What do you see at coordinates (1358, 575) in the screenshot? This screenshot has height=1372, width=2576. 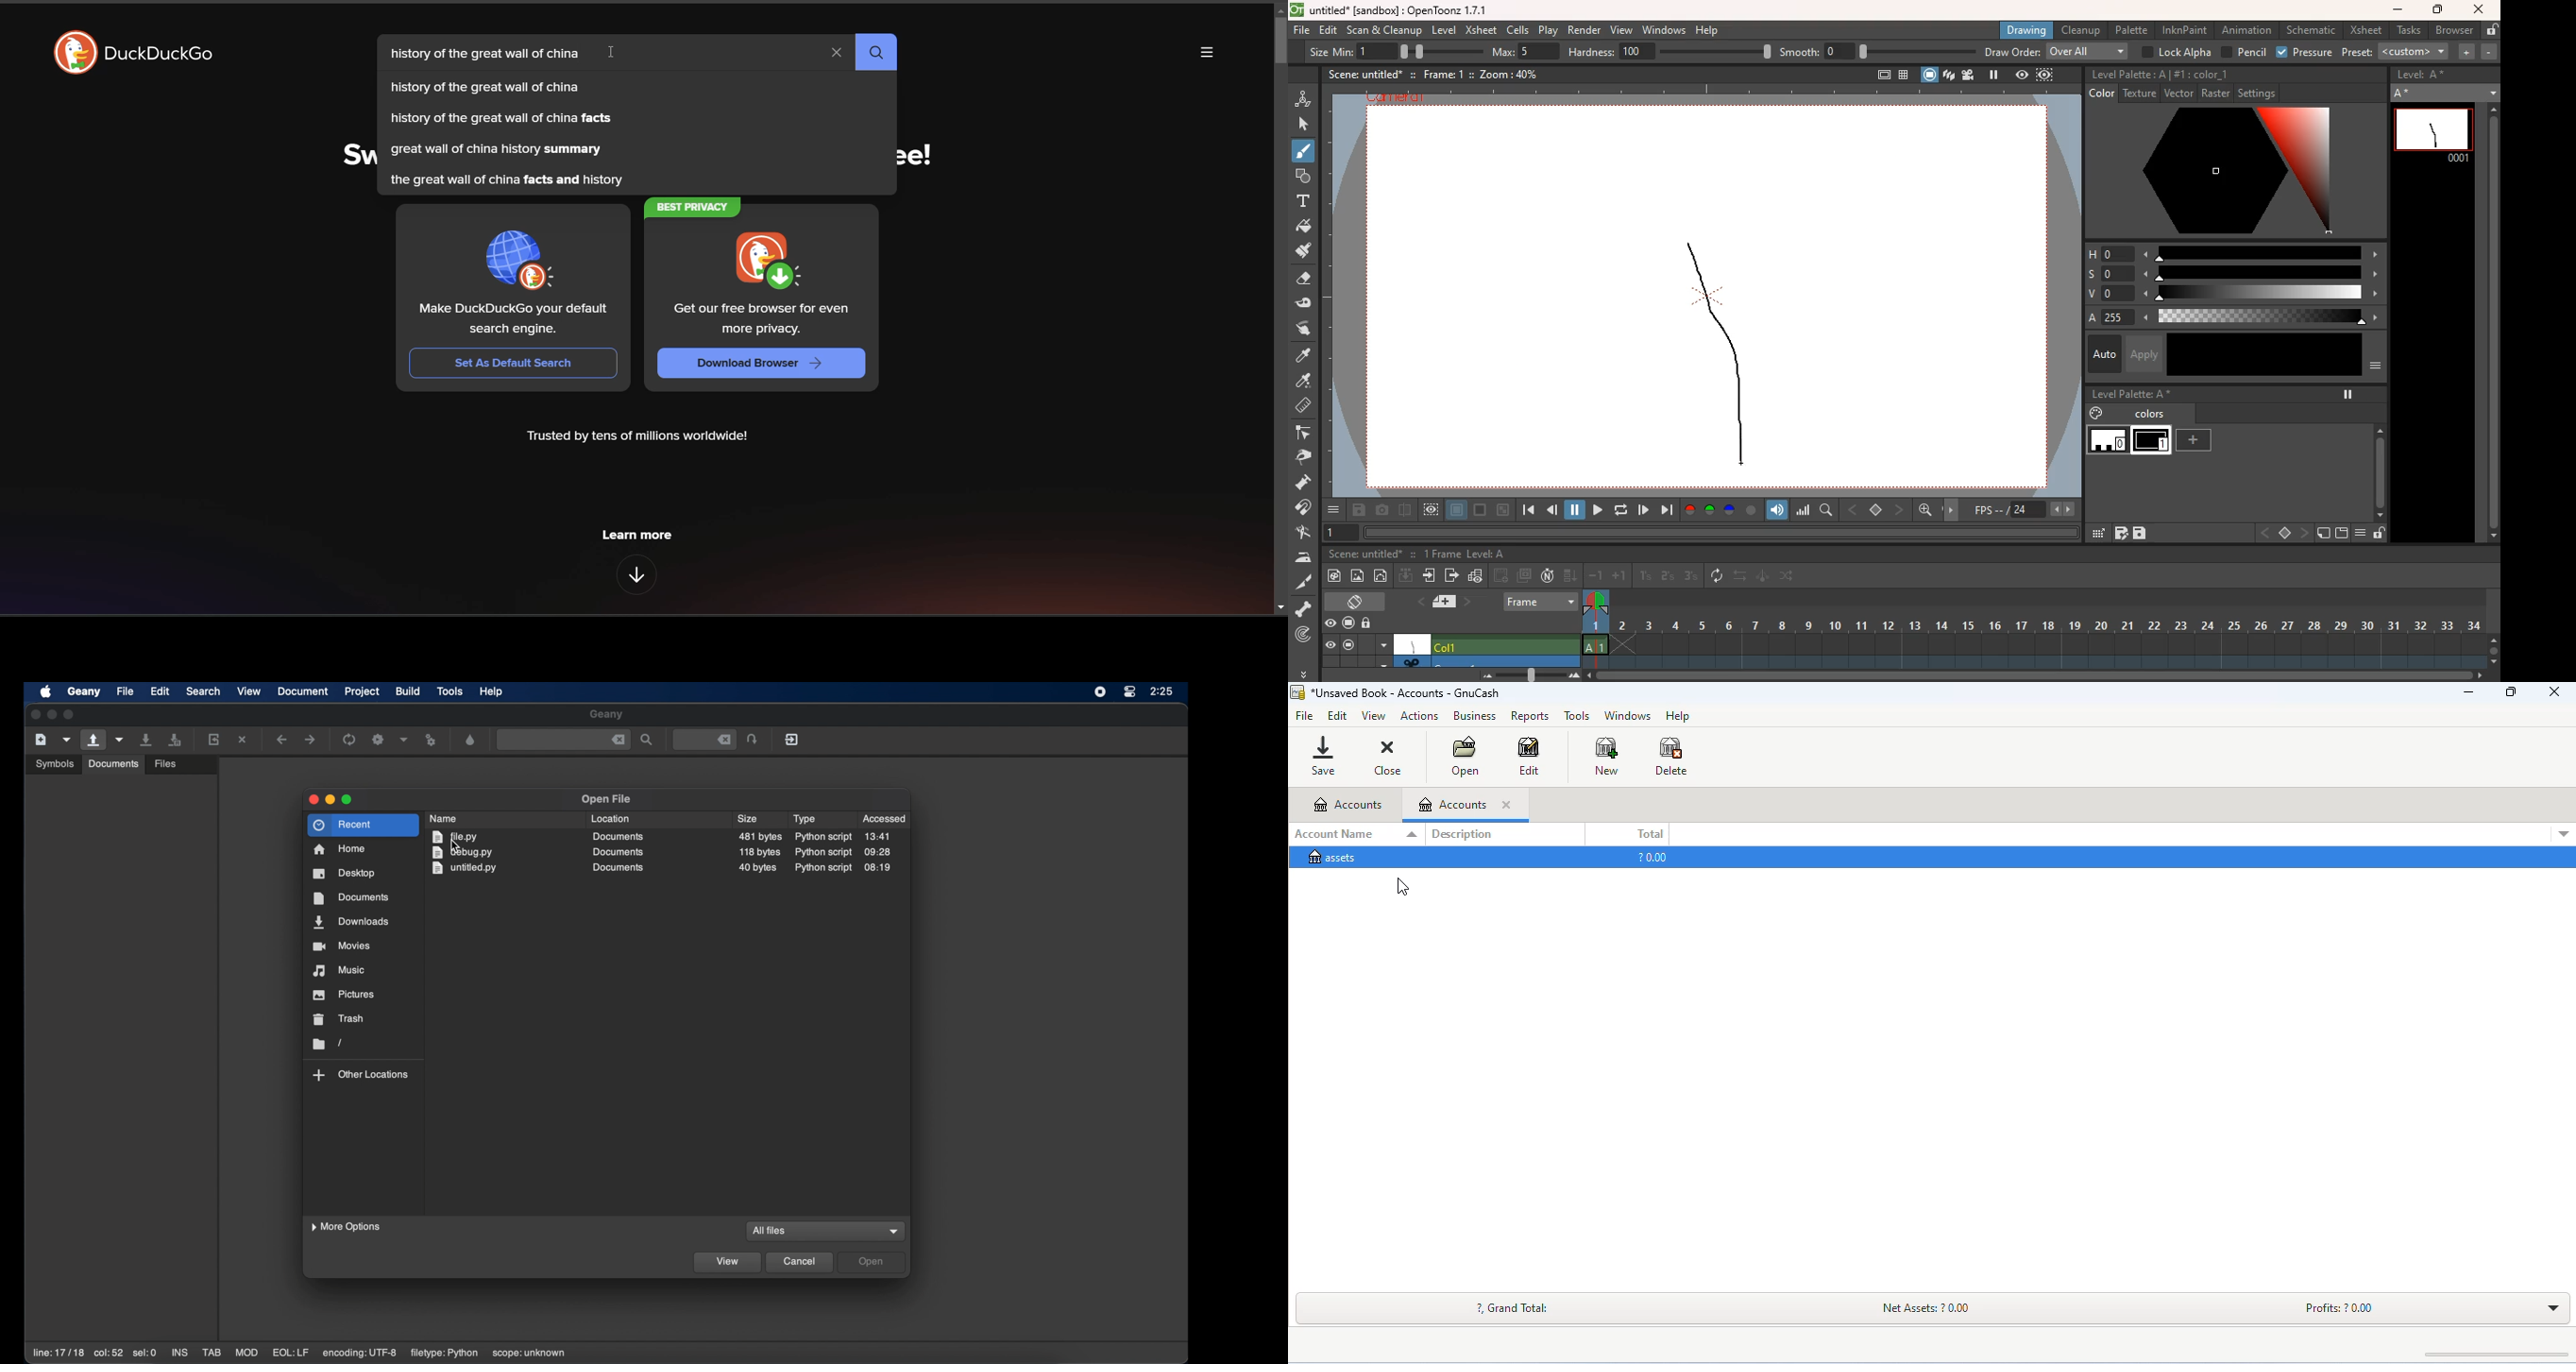 I see `image` at bounding box center [1358, 575].